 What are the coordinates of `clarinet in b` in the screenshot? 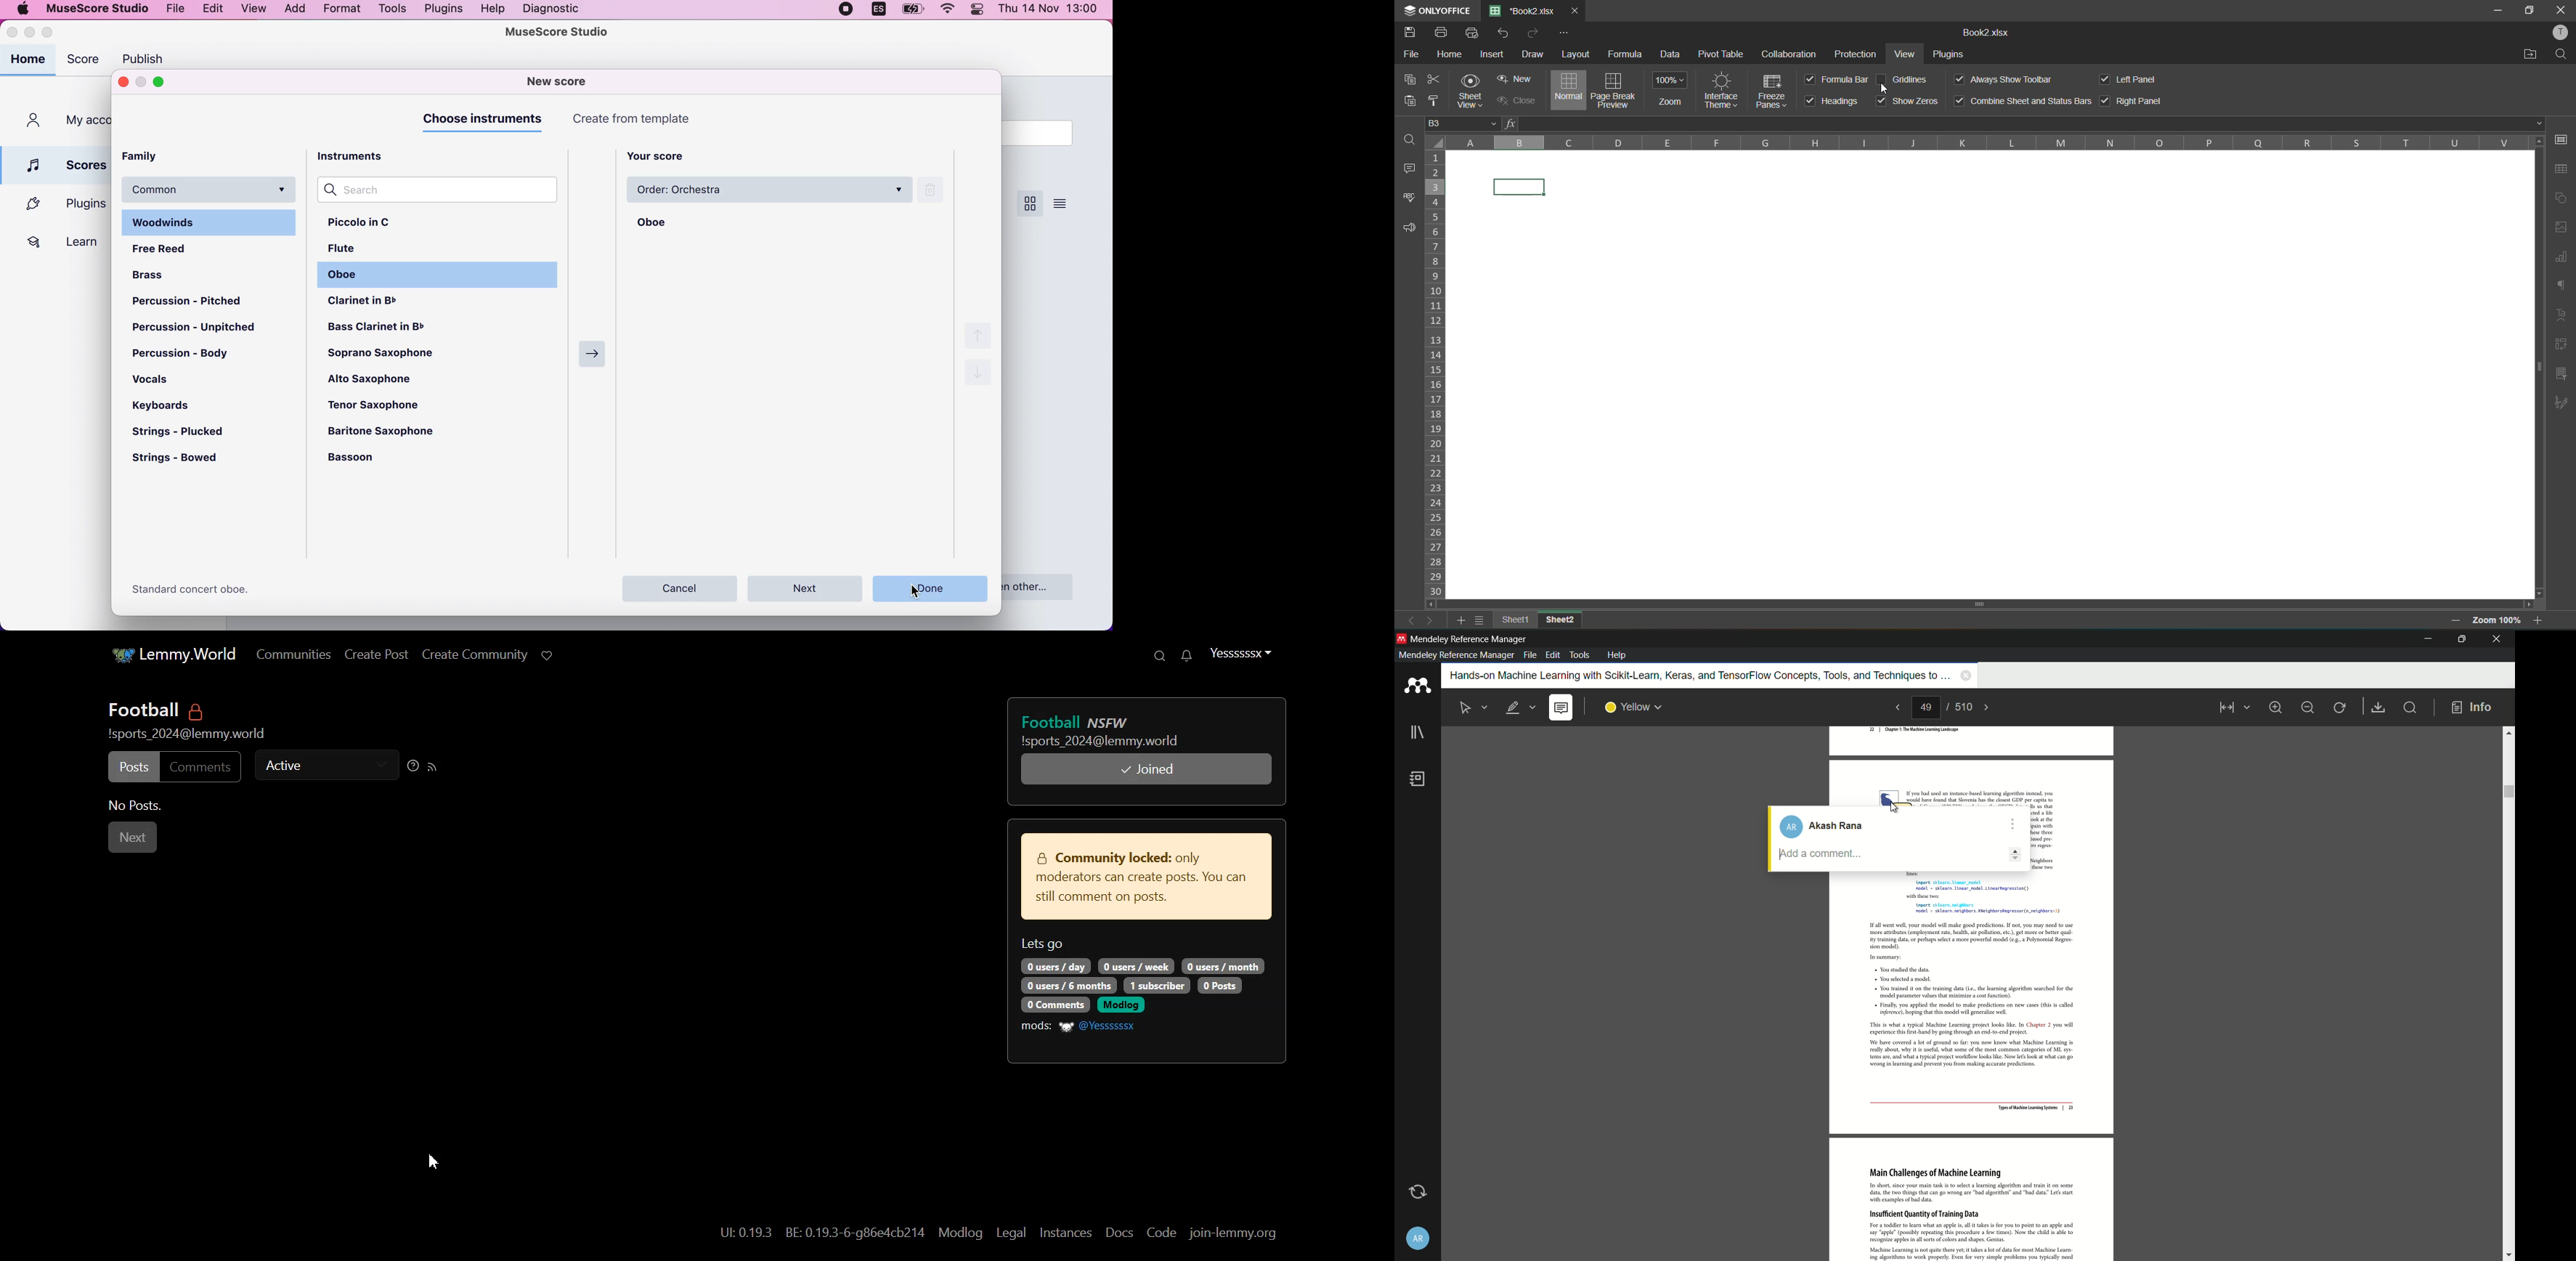 It's located at (381, 303).